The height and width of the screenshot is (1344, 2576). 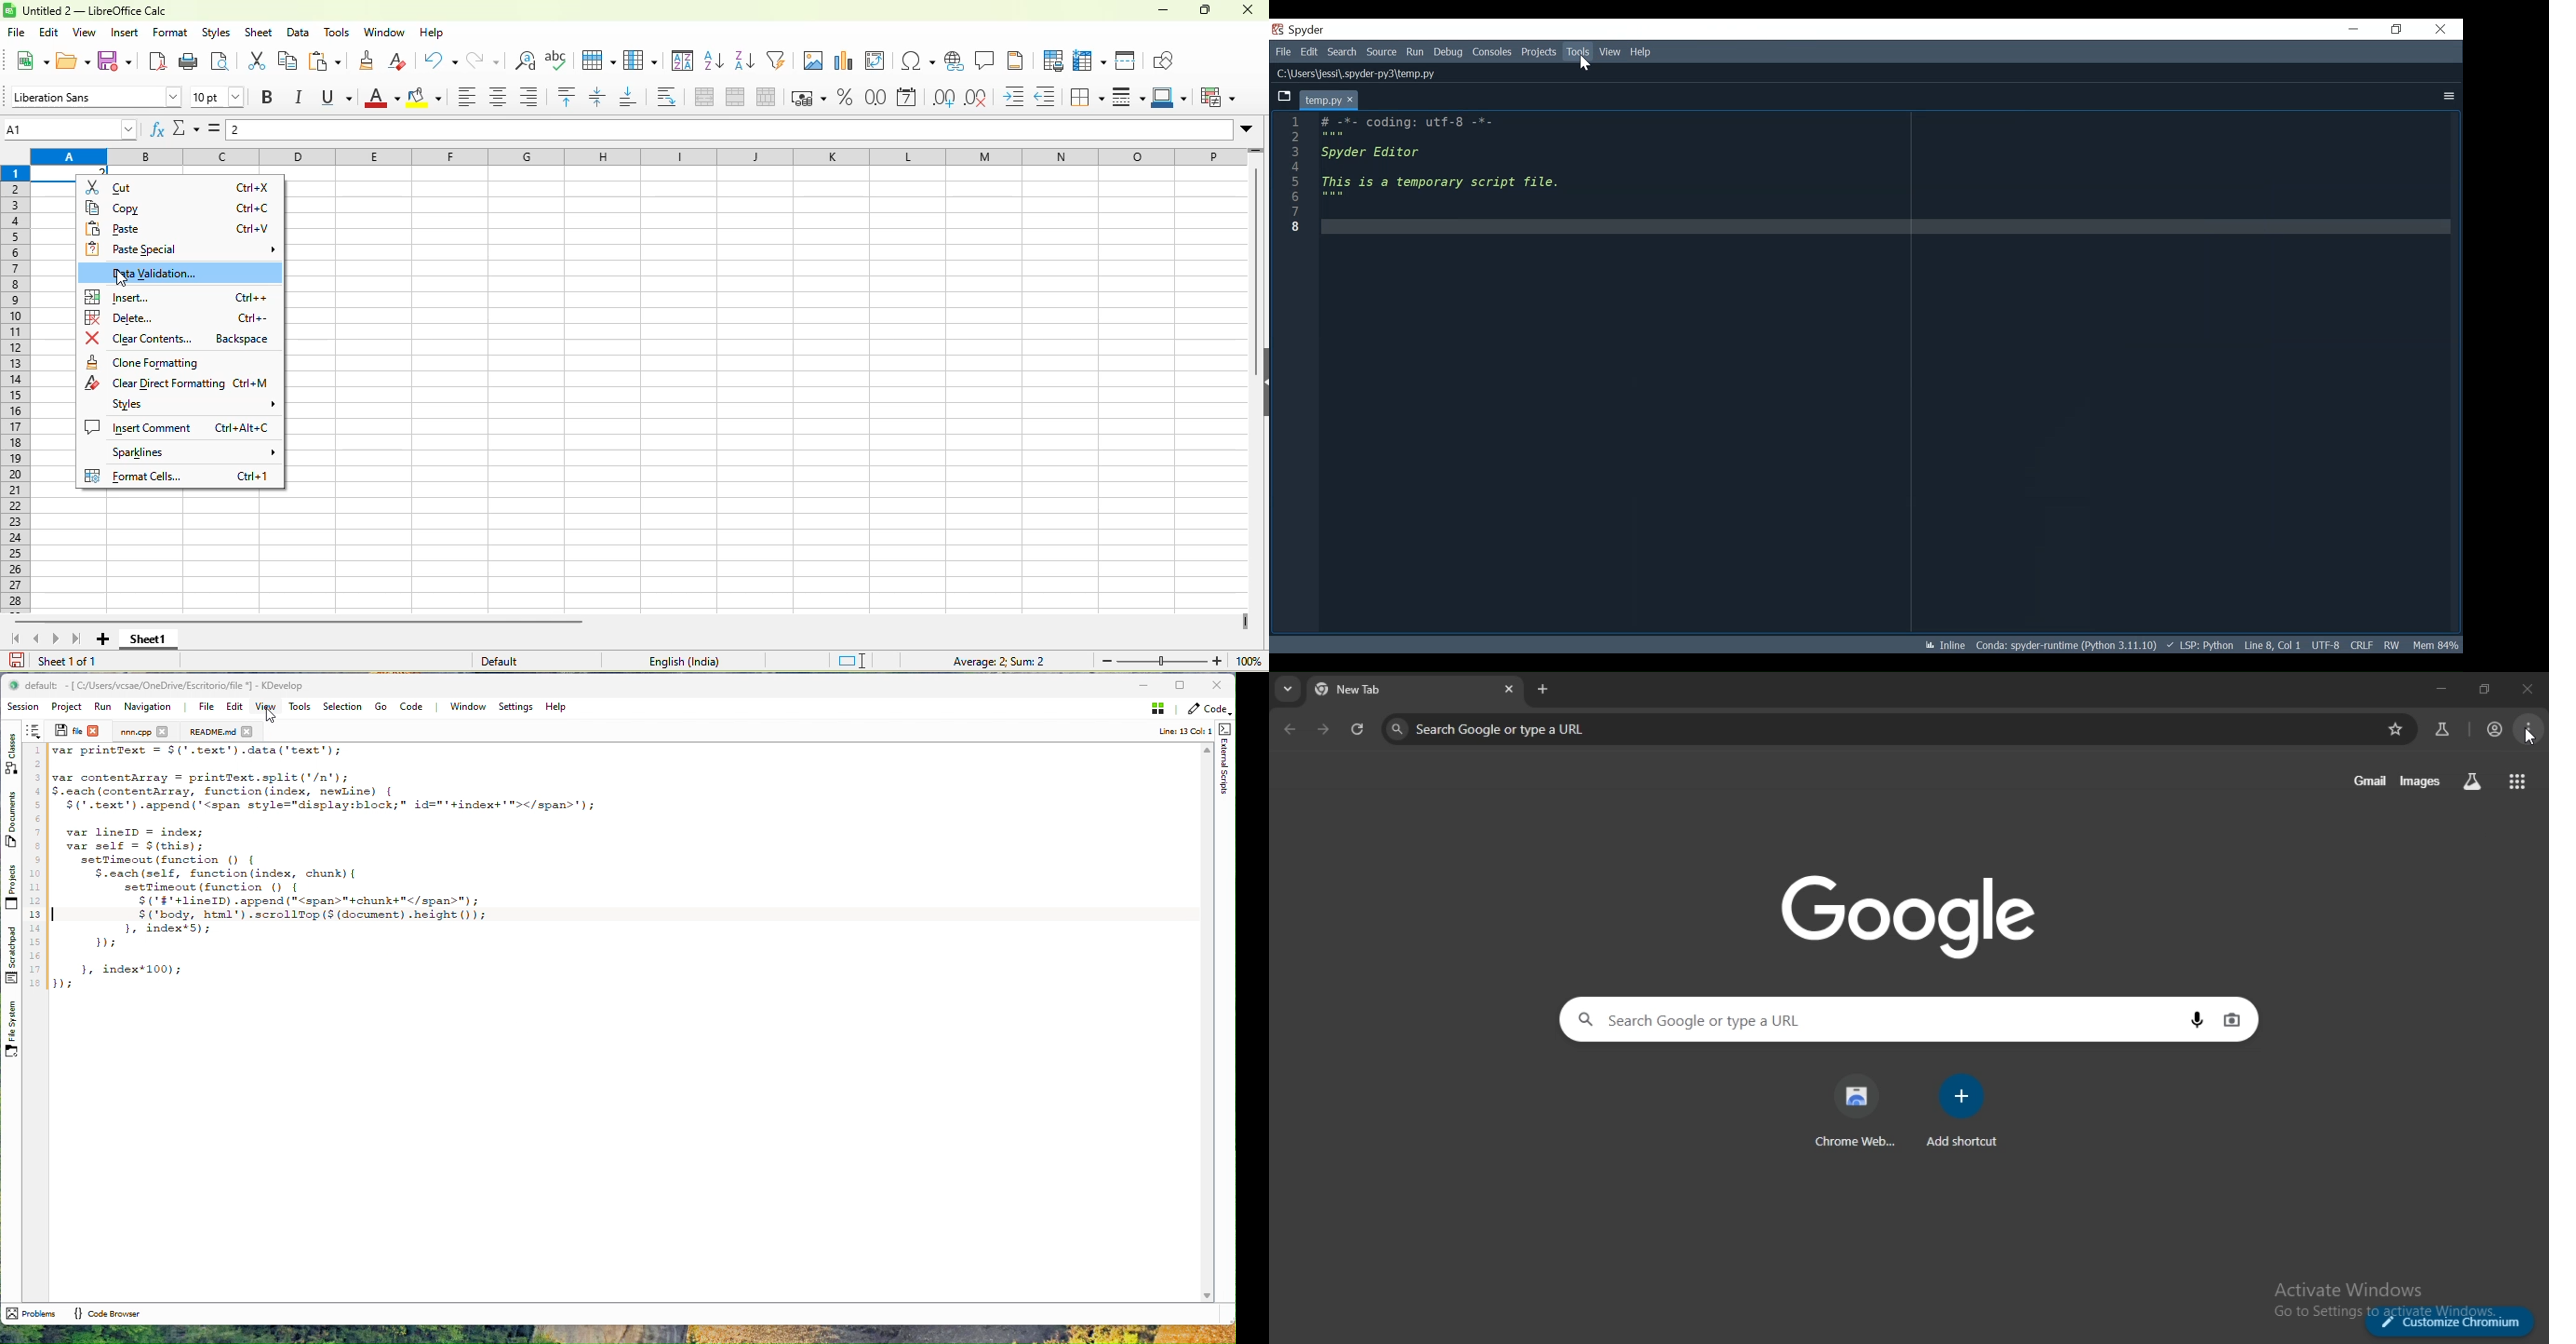 I want to click on Source, so click(x=1382, y=54).